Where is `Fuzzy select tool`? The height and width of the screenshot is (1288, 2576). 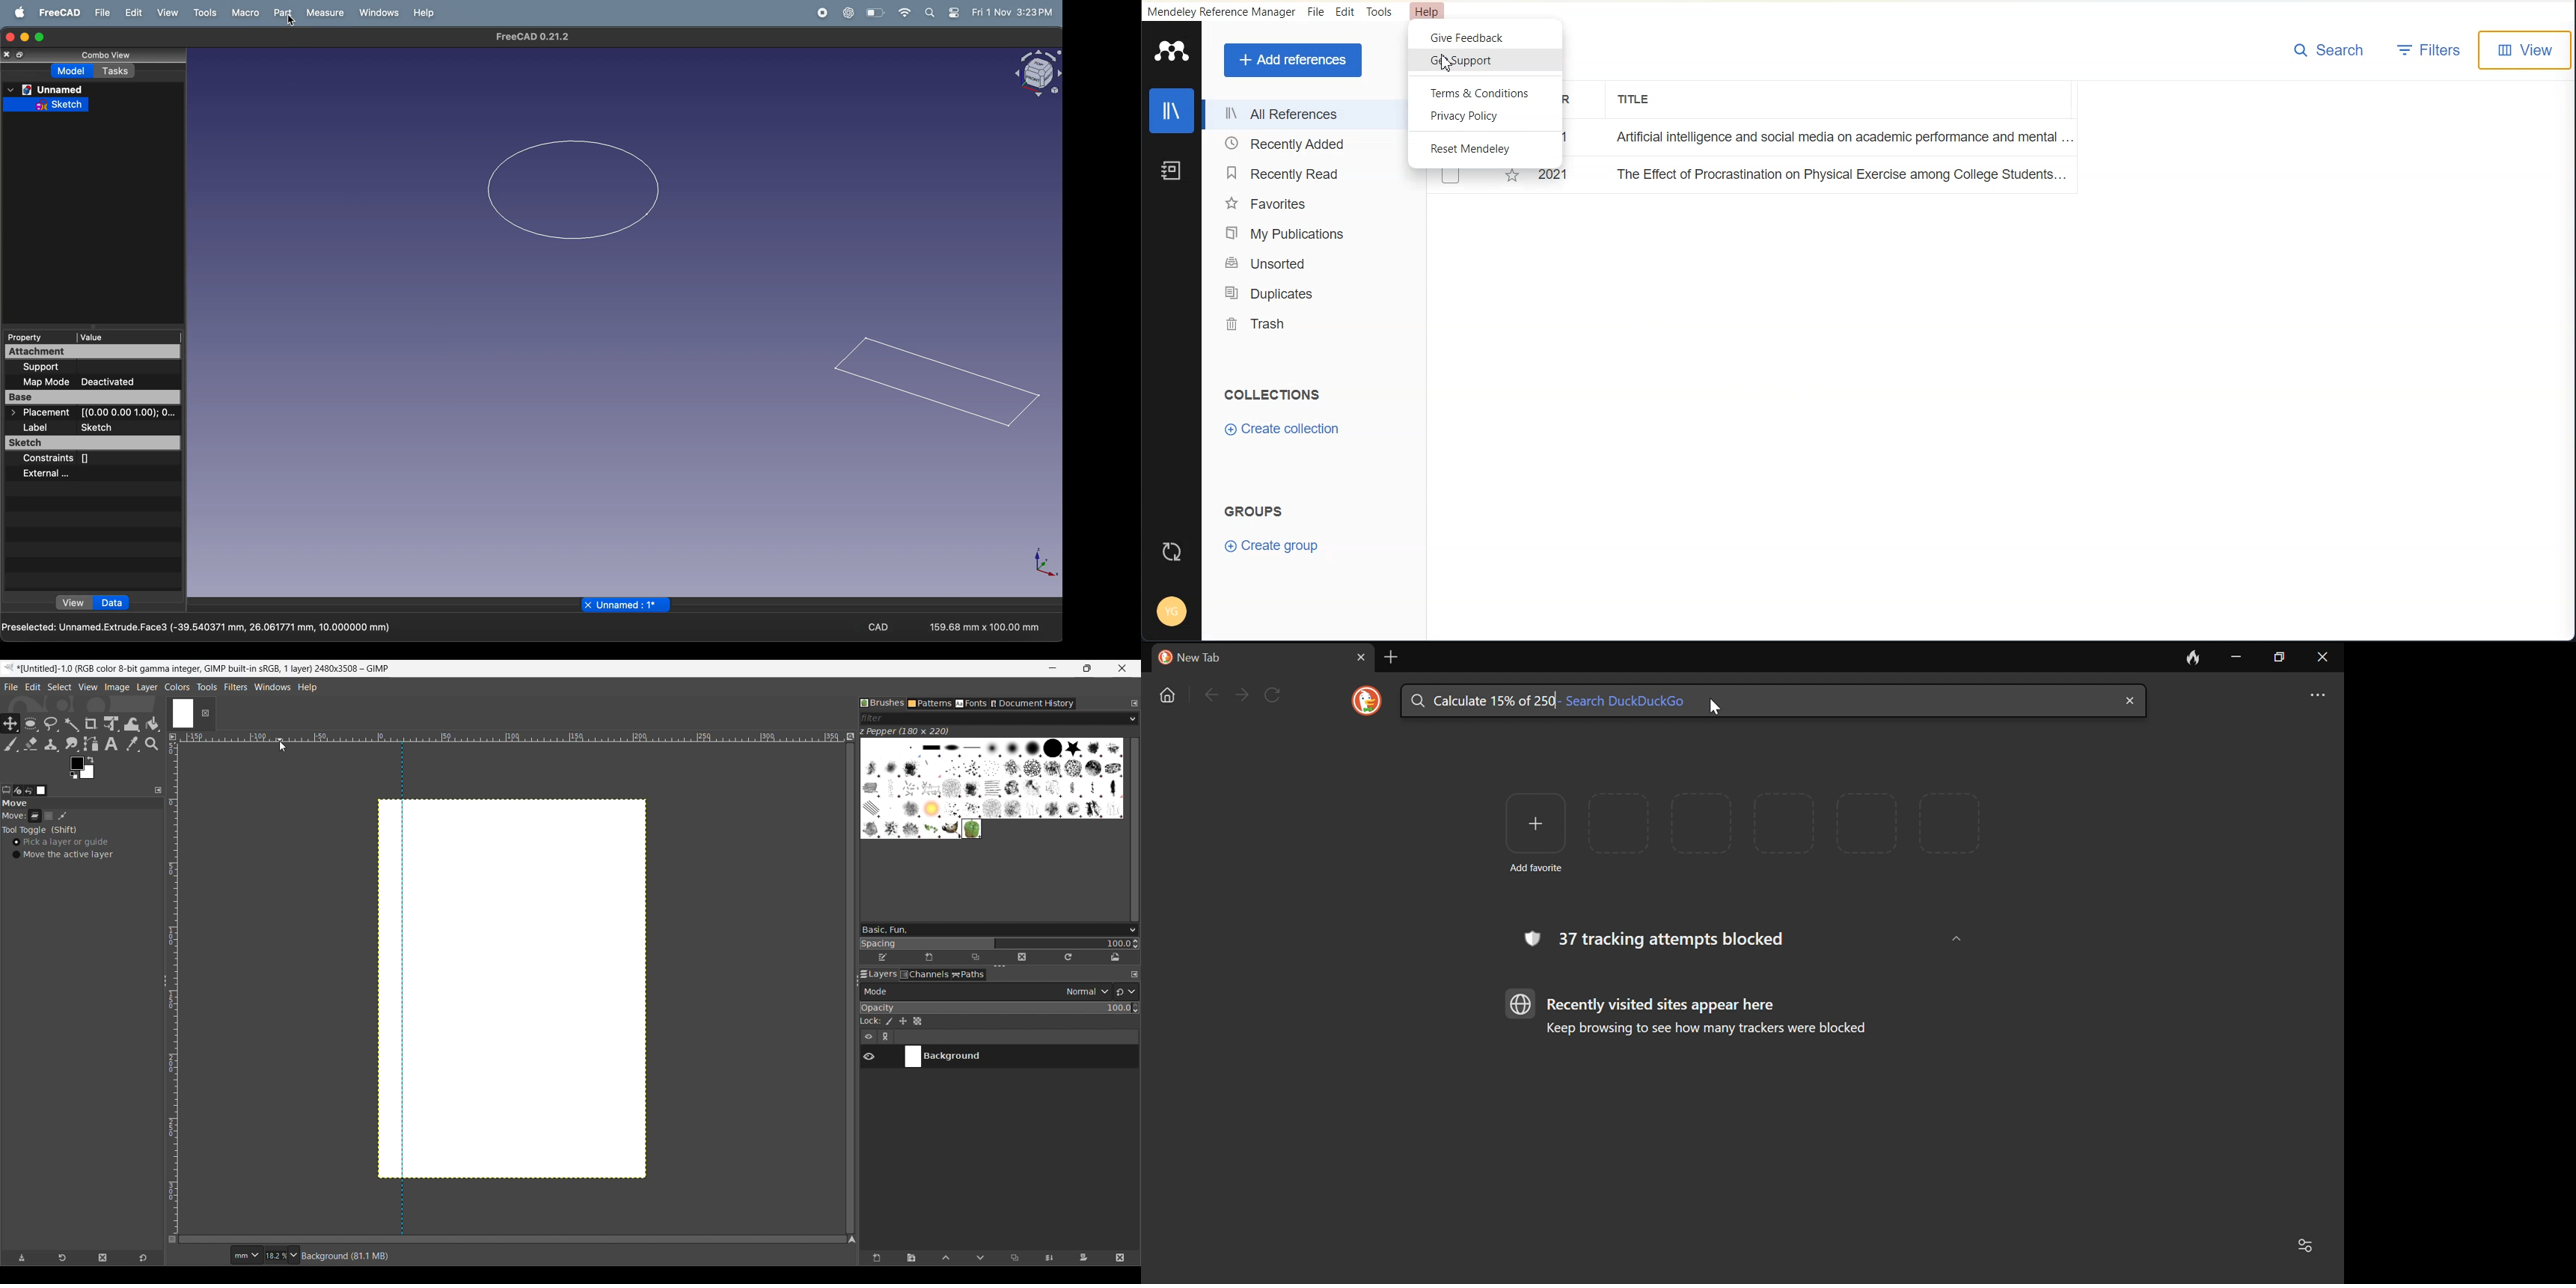
Fuzzy select tool is located at coordinates (71, 724).